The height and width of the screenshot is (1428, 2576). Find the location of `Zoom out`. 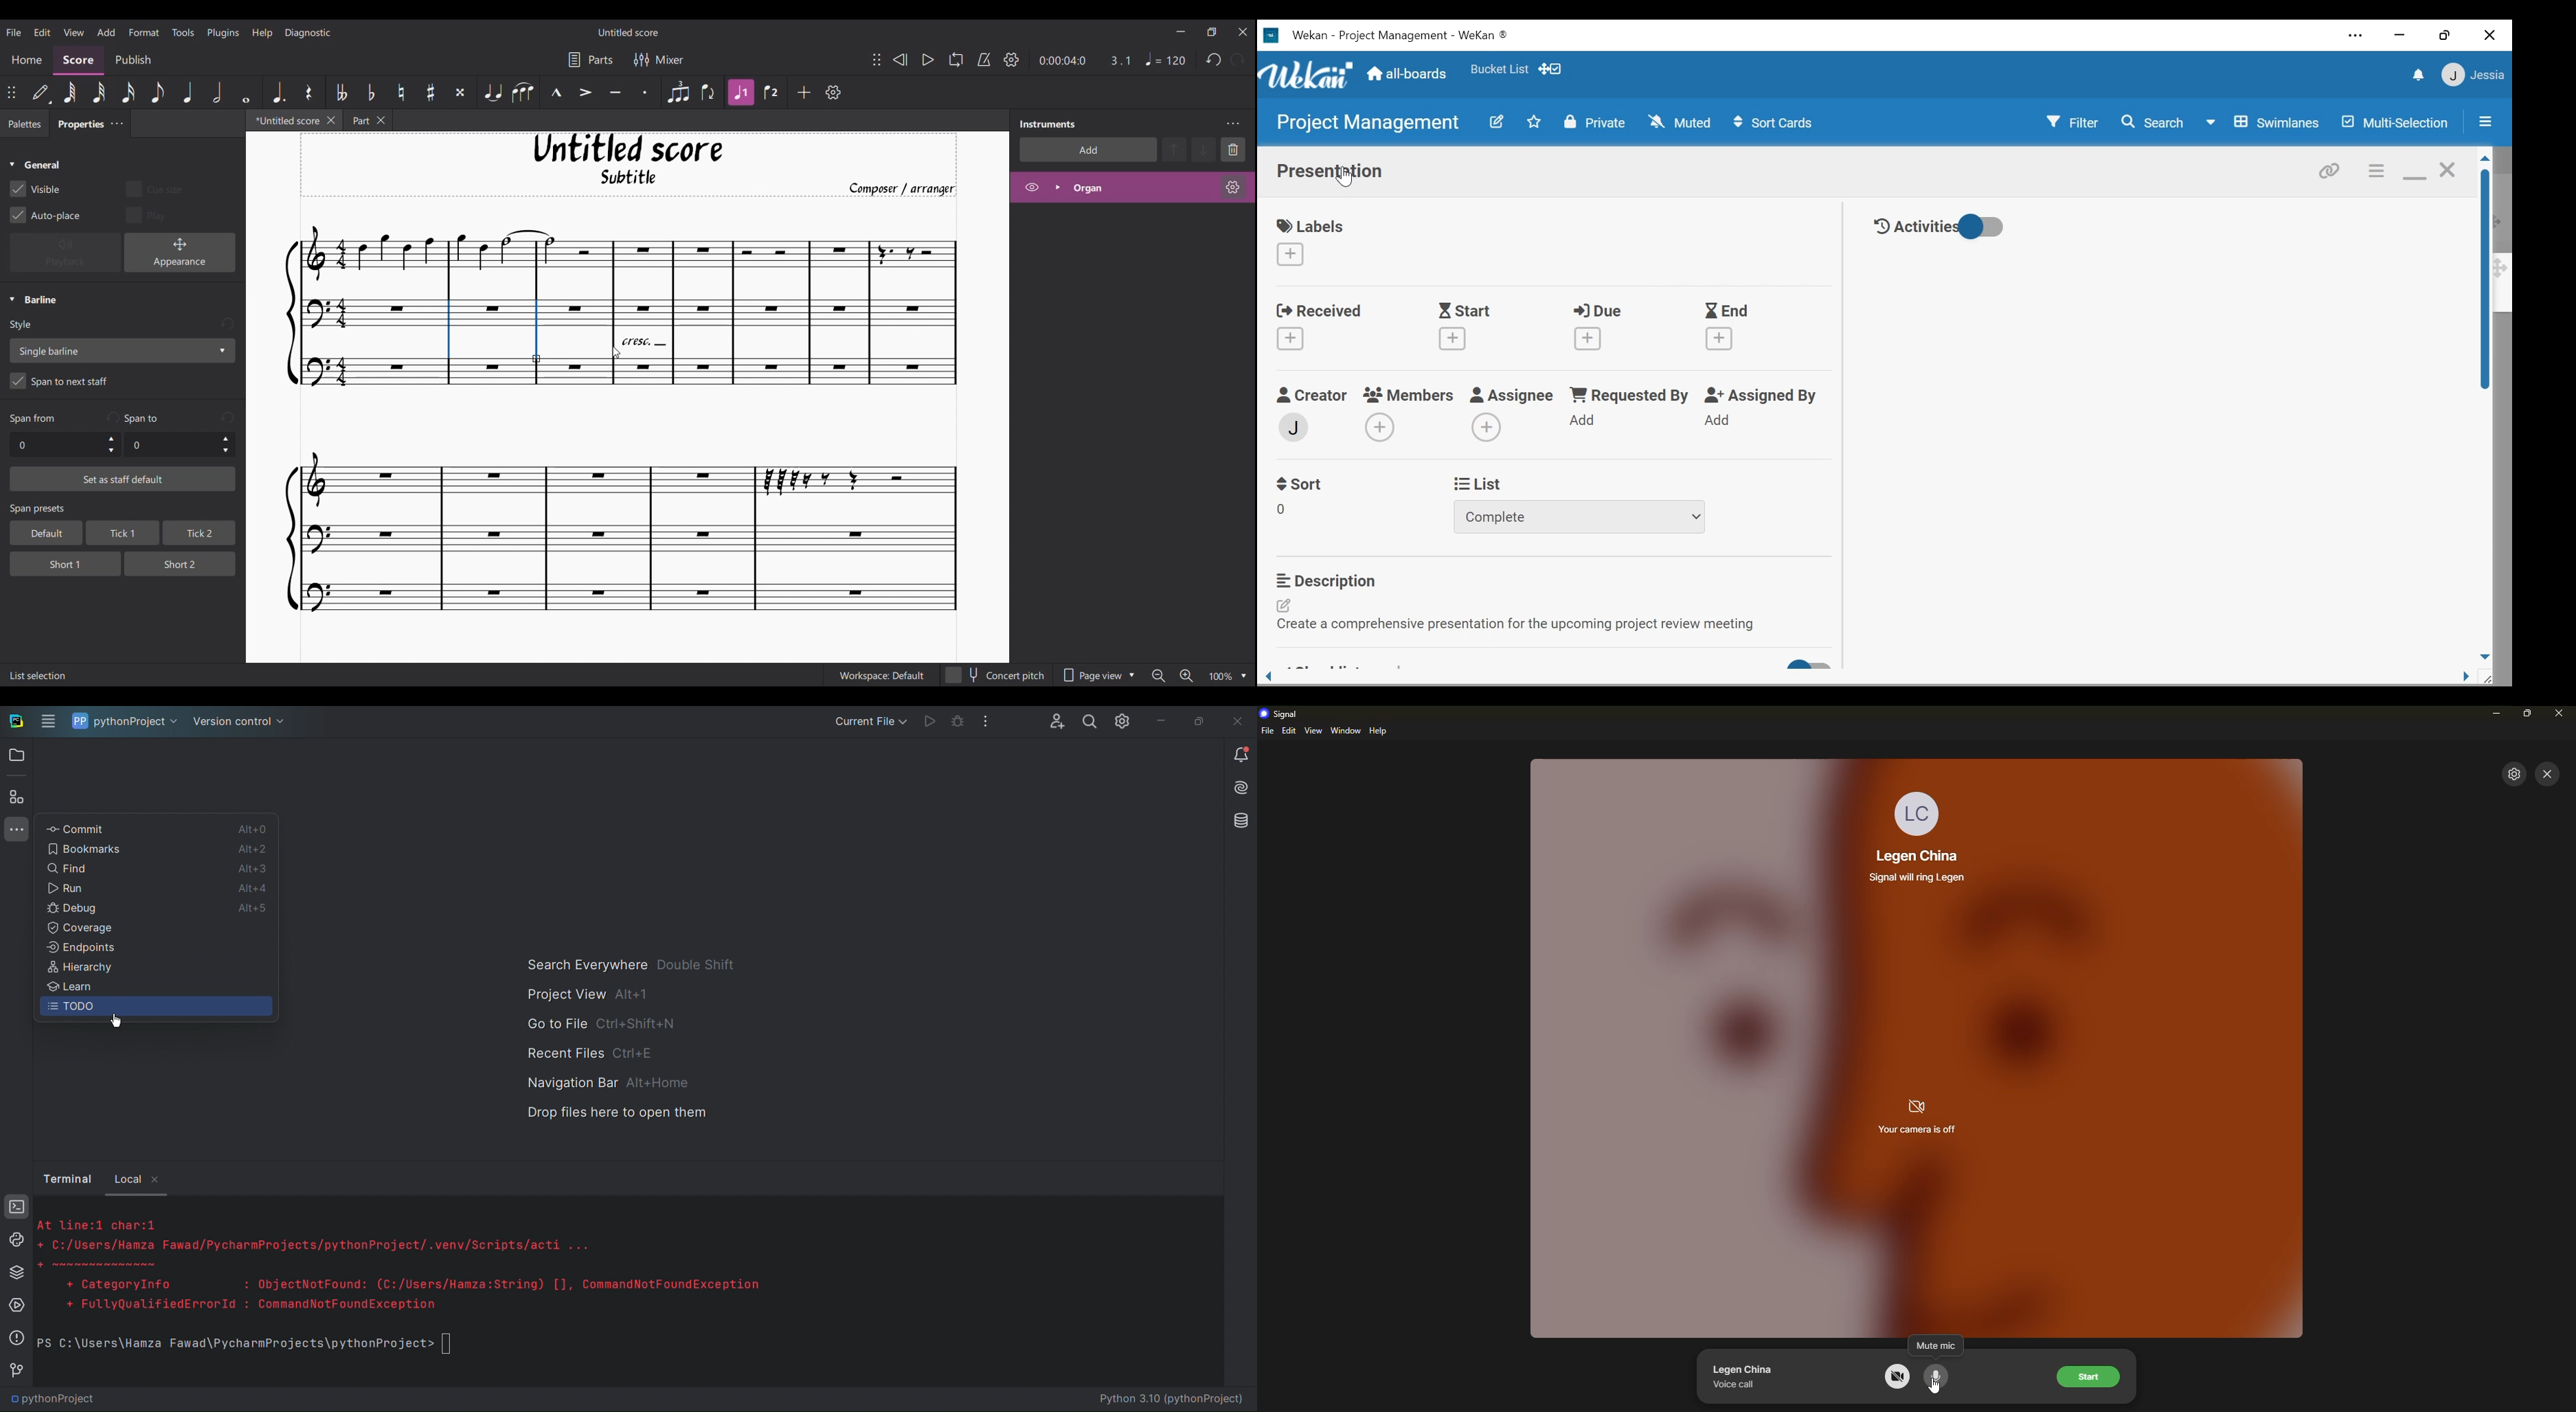

Zoom out is located at coordinates (1159, 676).